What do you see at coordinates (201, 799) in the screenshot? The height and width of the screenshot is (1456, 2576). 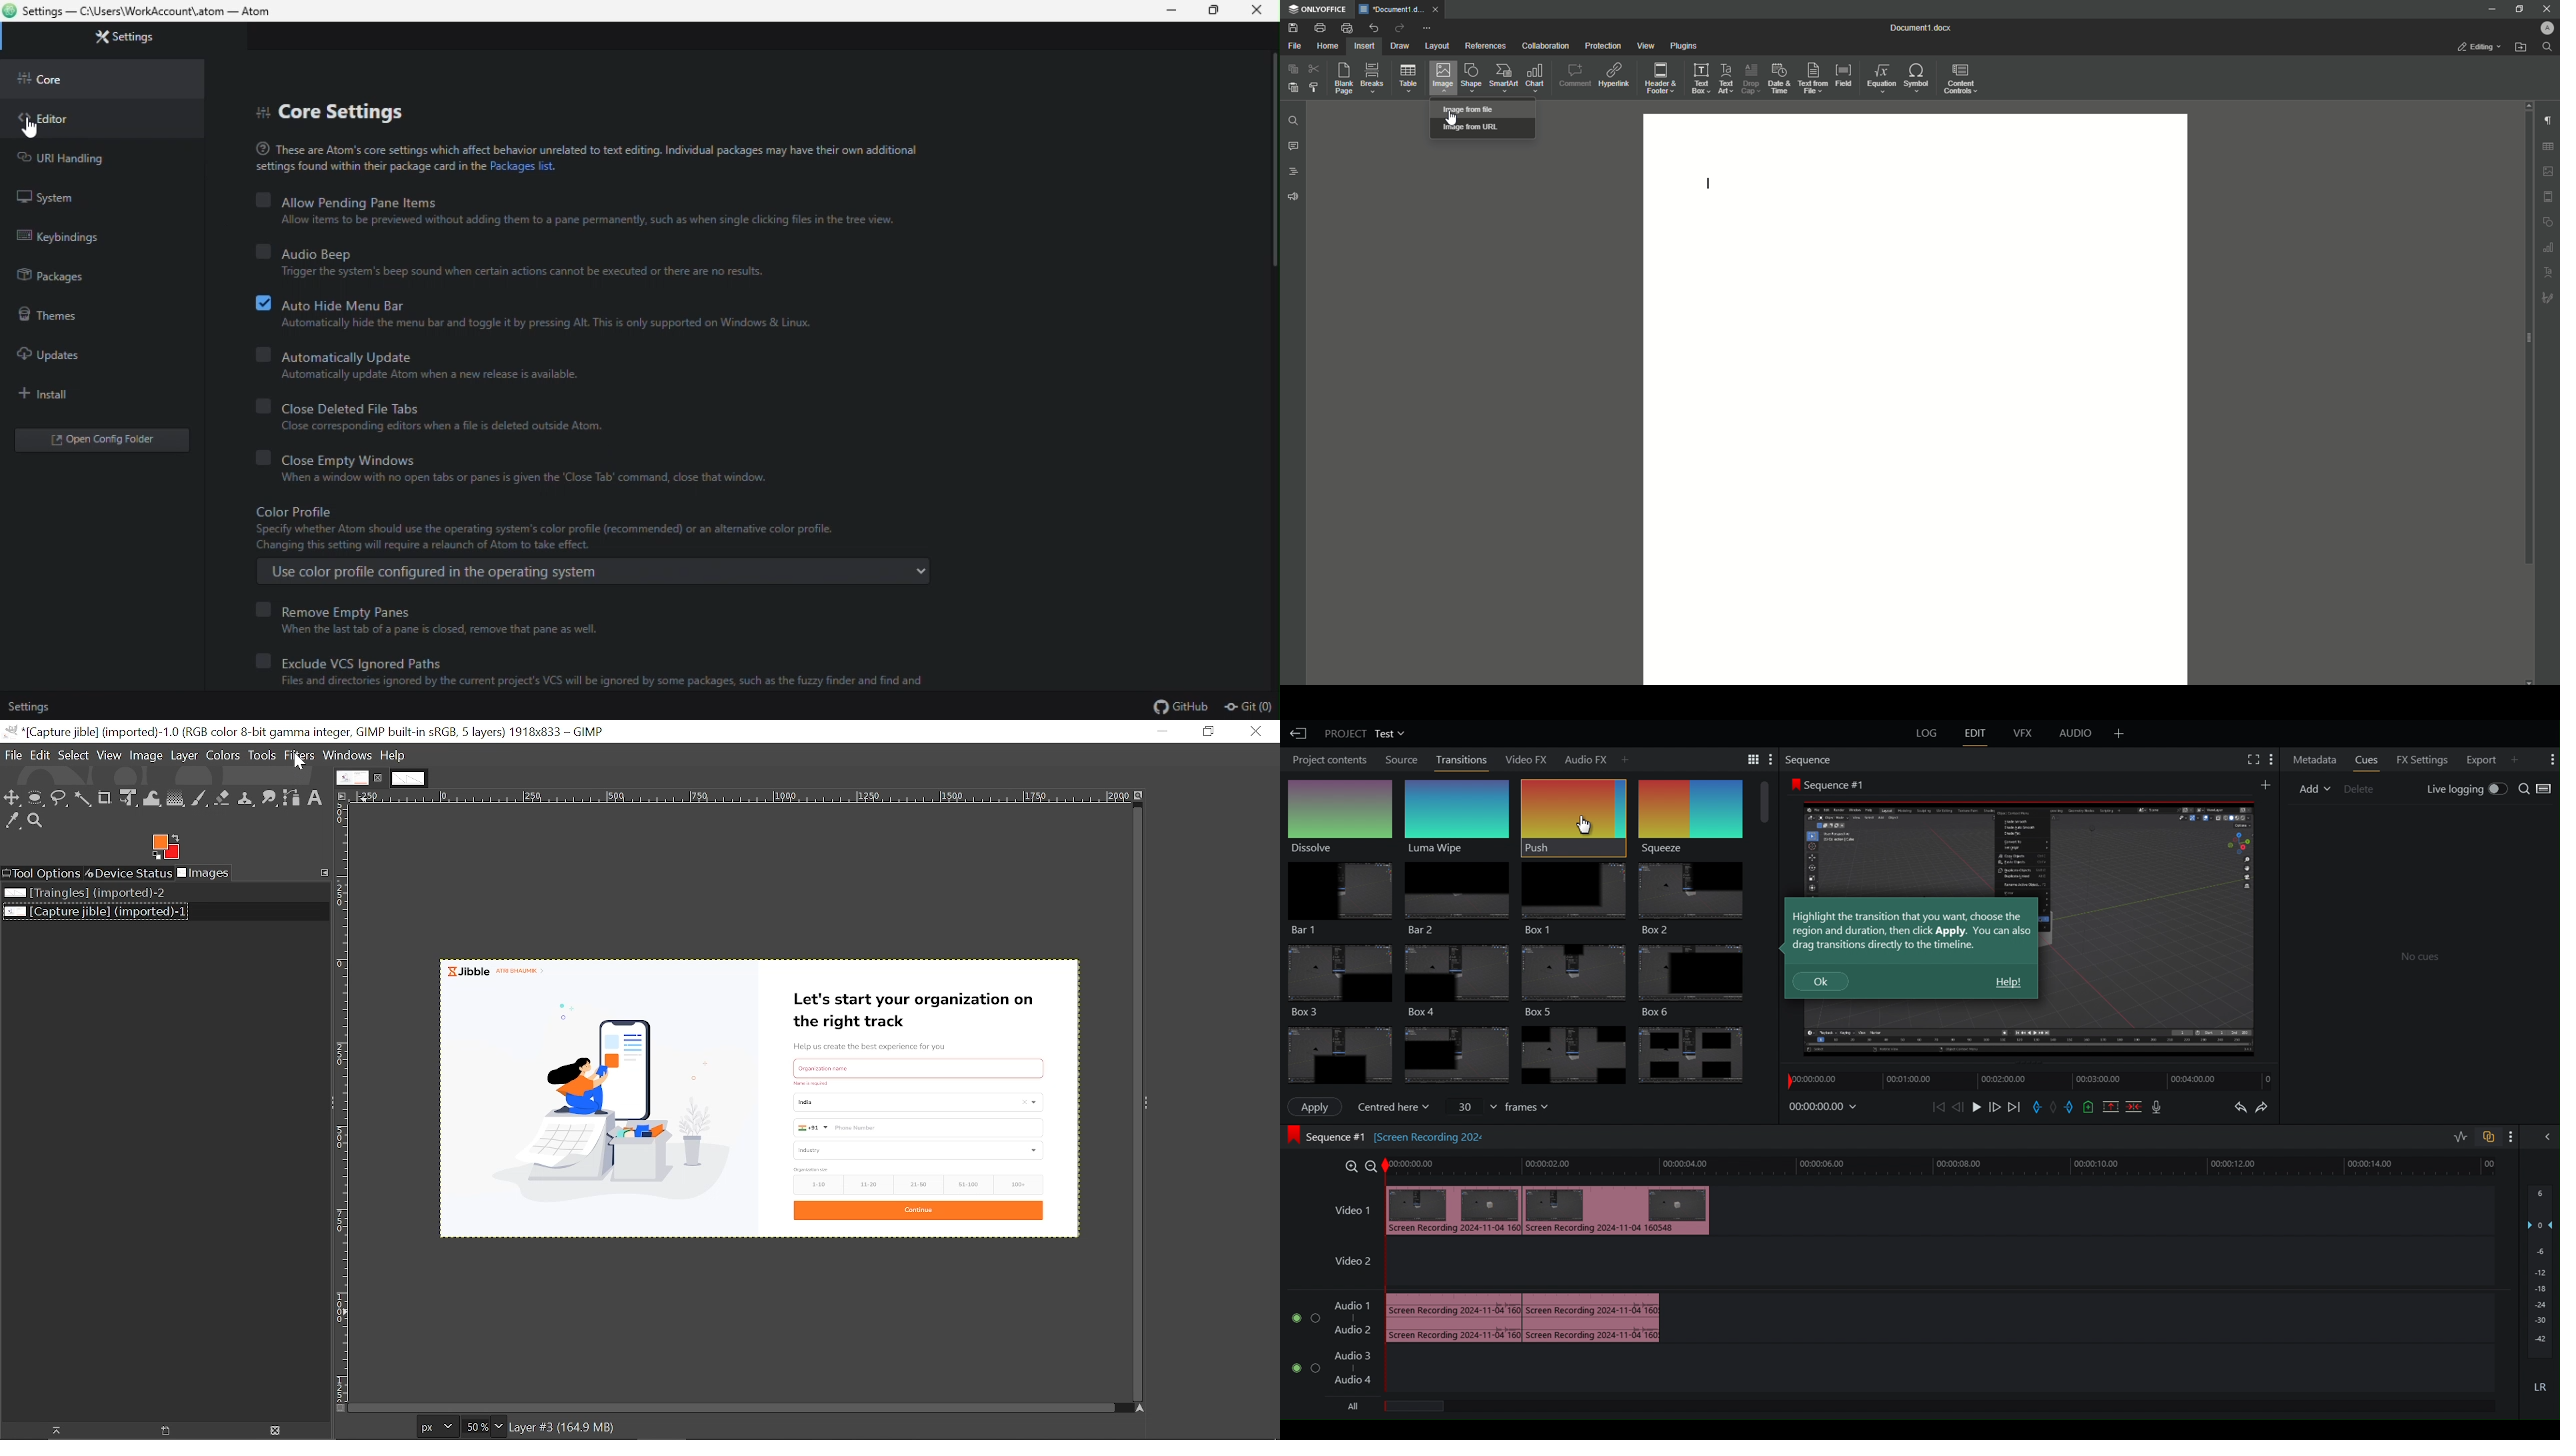 I see `Paintbrush tool` at bounding box center [201, 799].